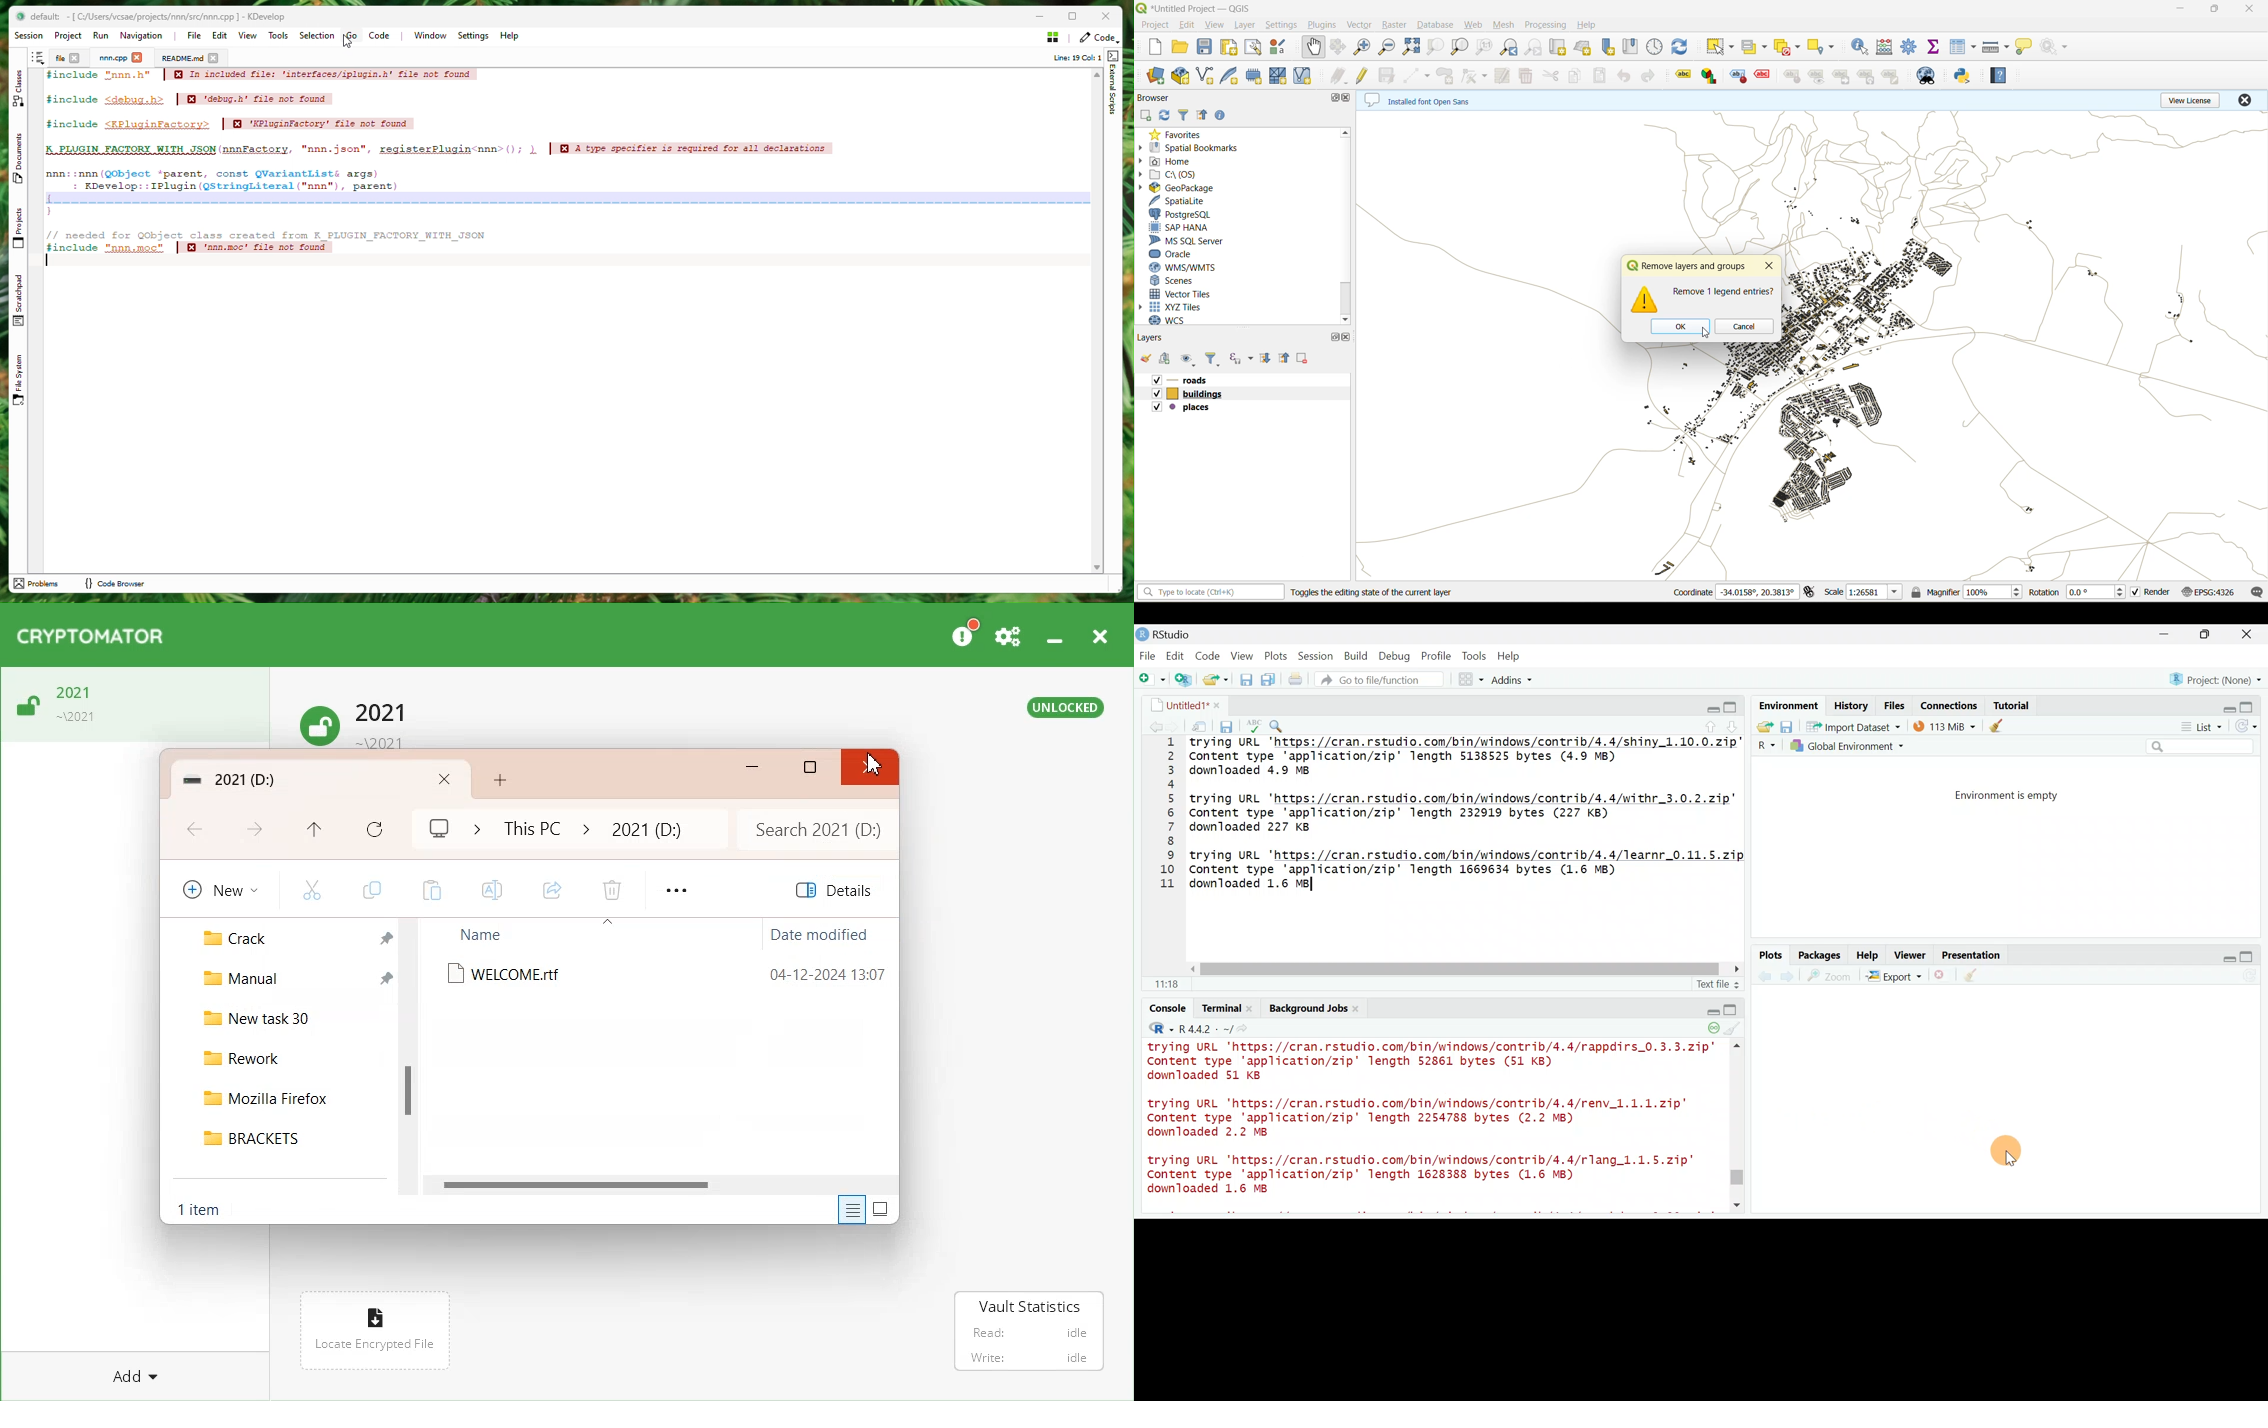 This screenshot has height=1428, width=2268. What do you see at coordinates (2247, 636) in the screenshot?
I see `close` at bounding box center [2247, 636].